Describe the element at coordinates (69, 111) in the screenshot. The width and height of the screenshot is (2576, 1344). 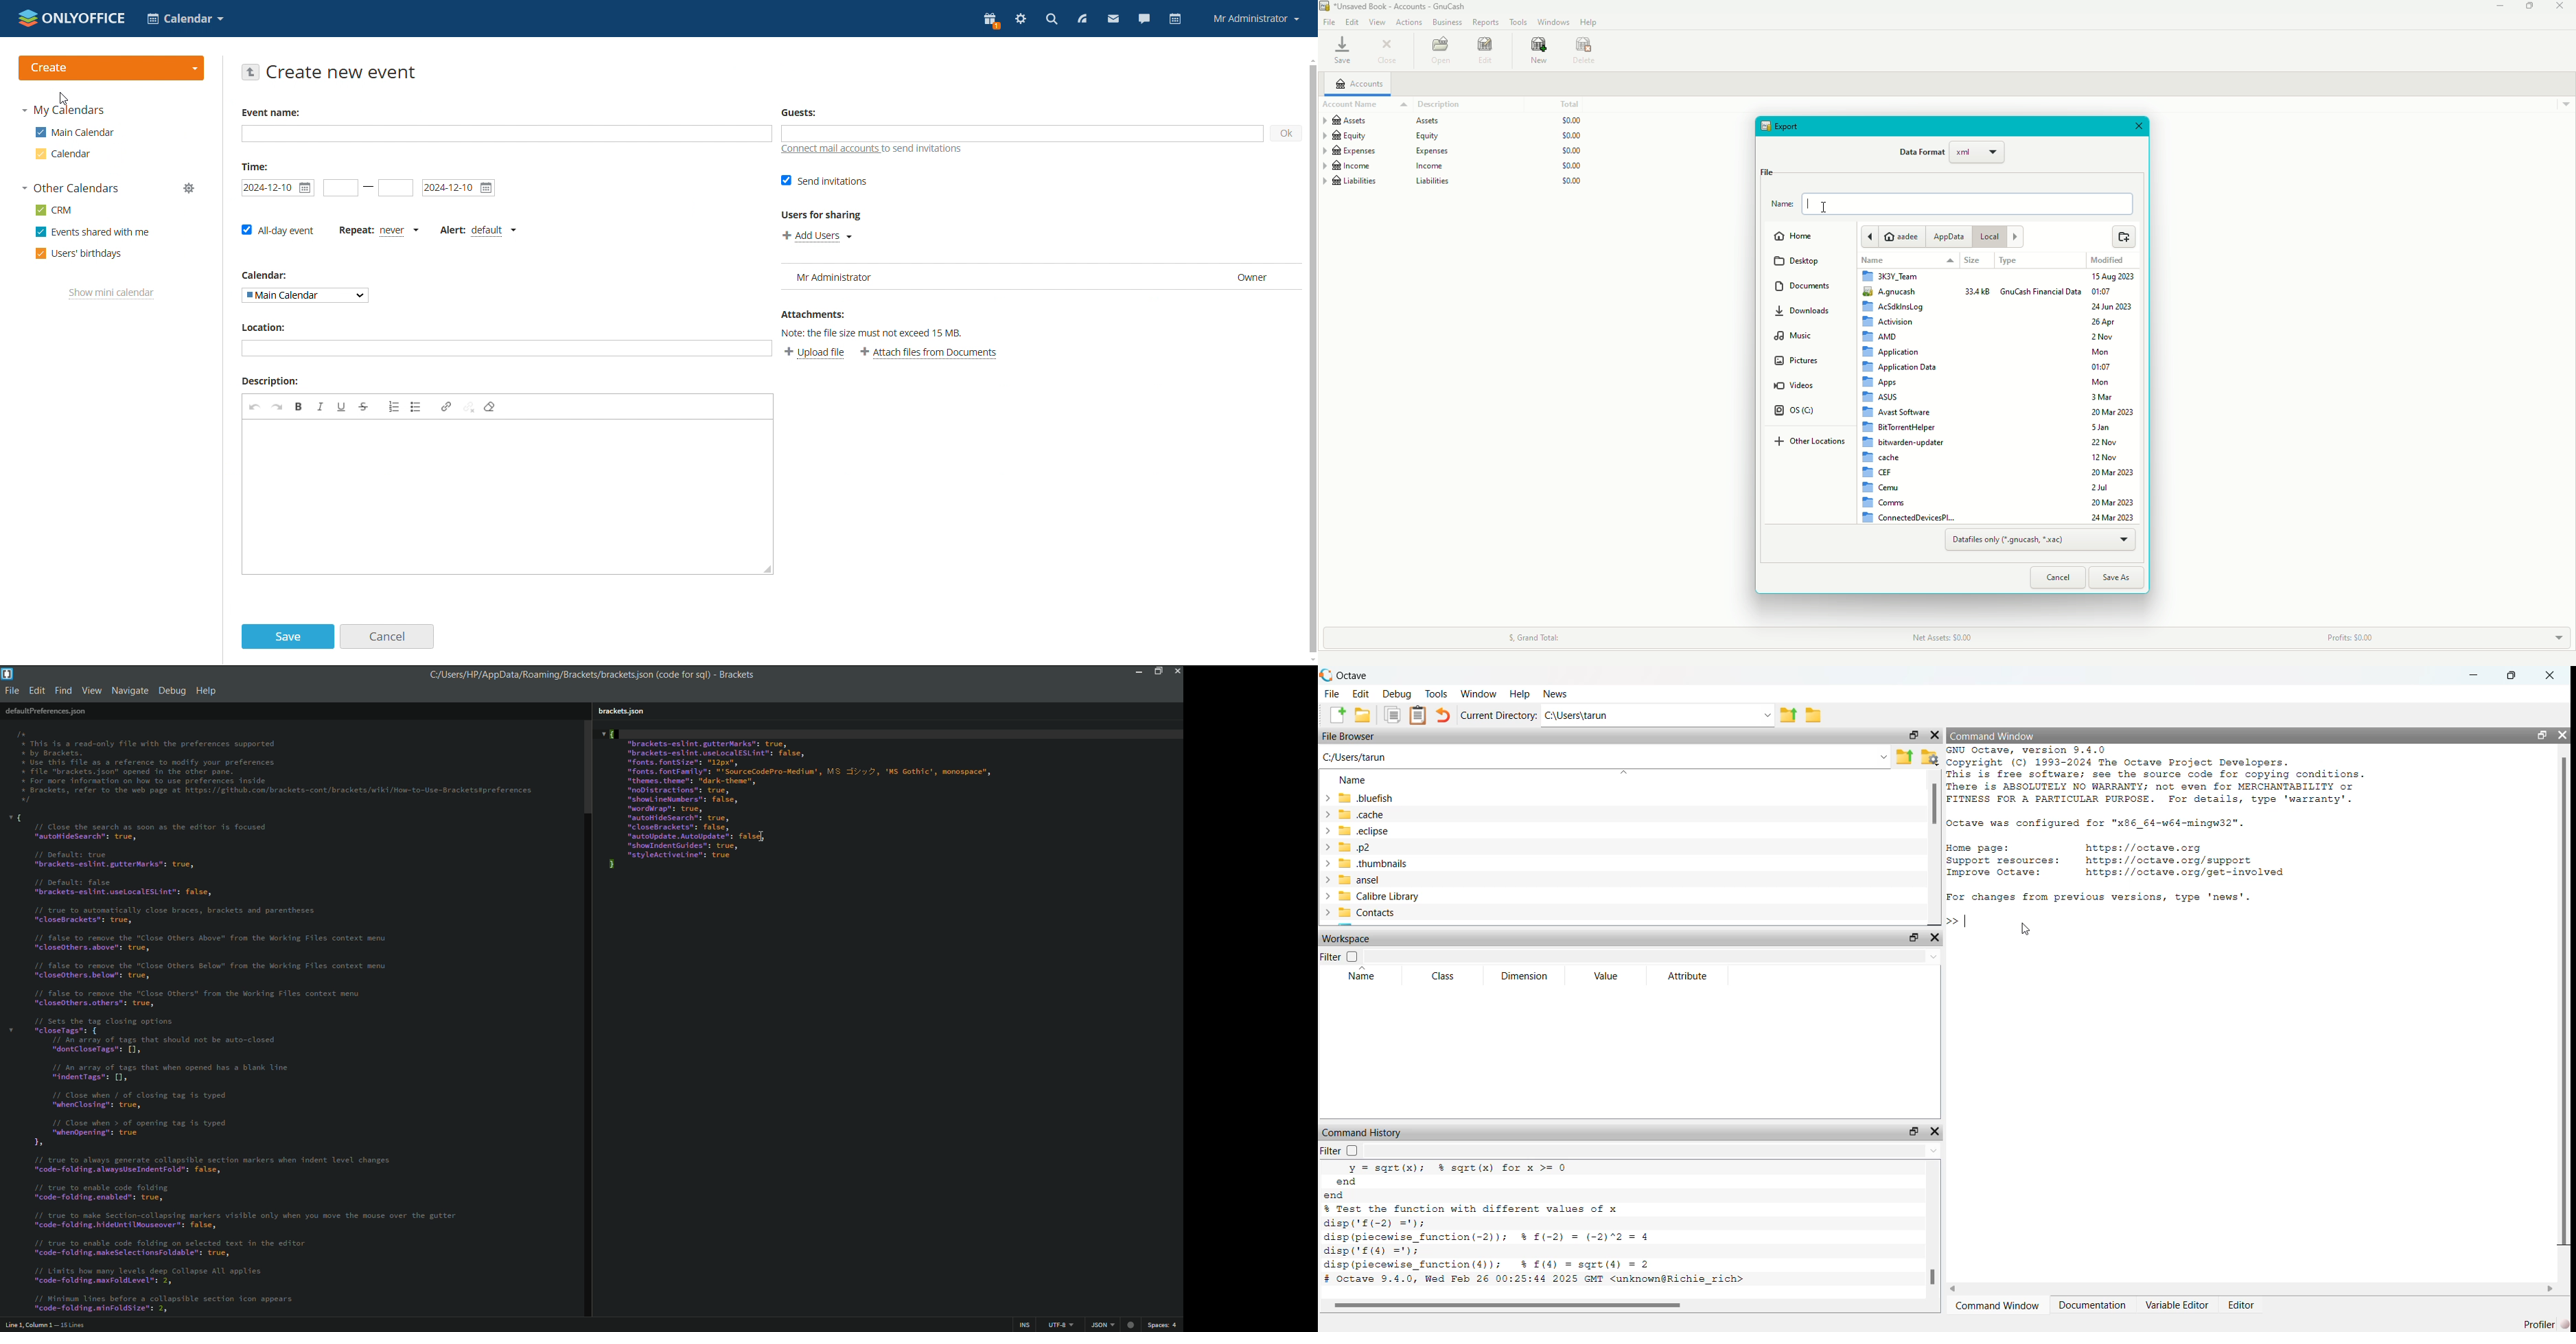
I see `my calendar` at that location.